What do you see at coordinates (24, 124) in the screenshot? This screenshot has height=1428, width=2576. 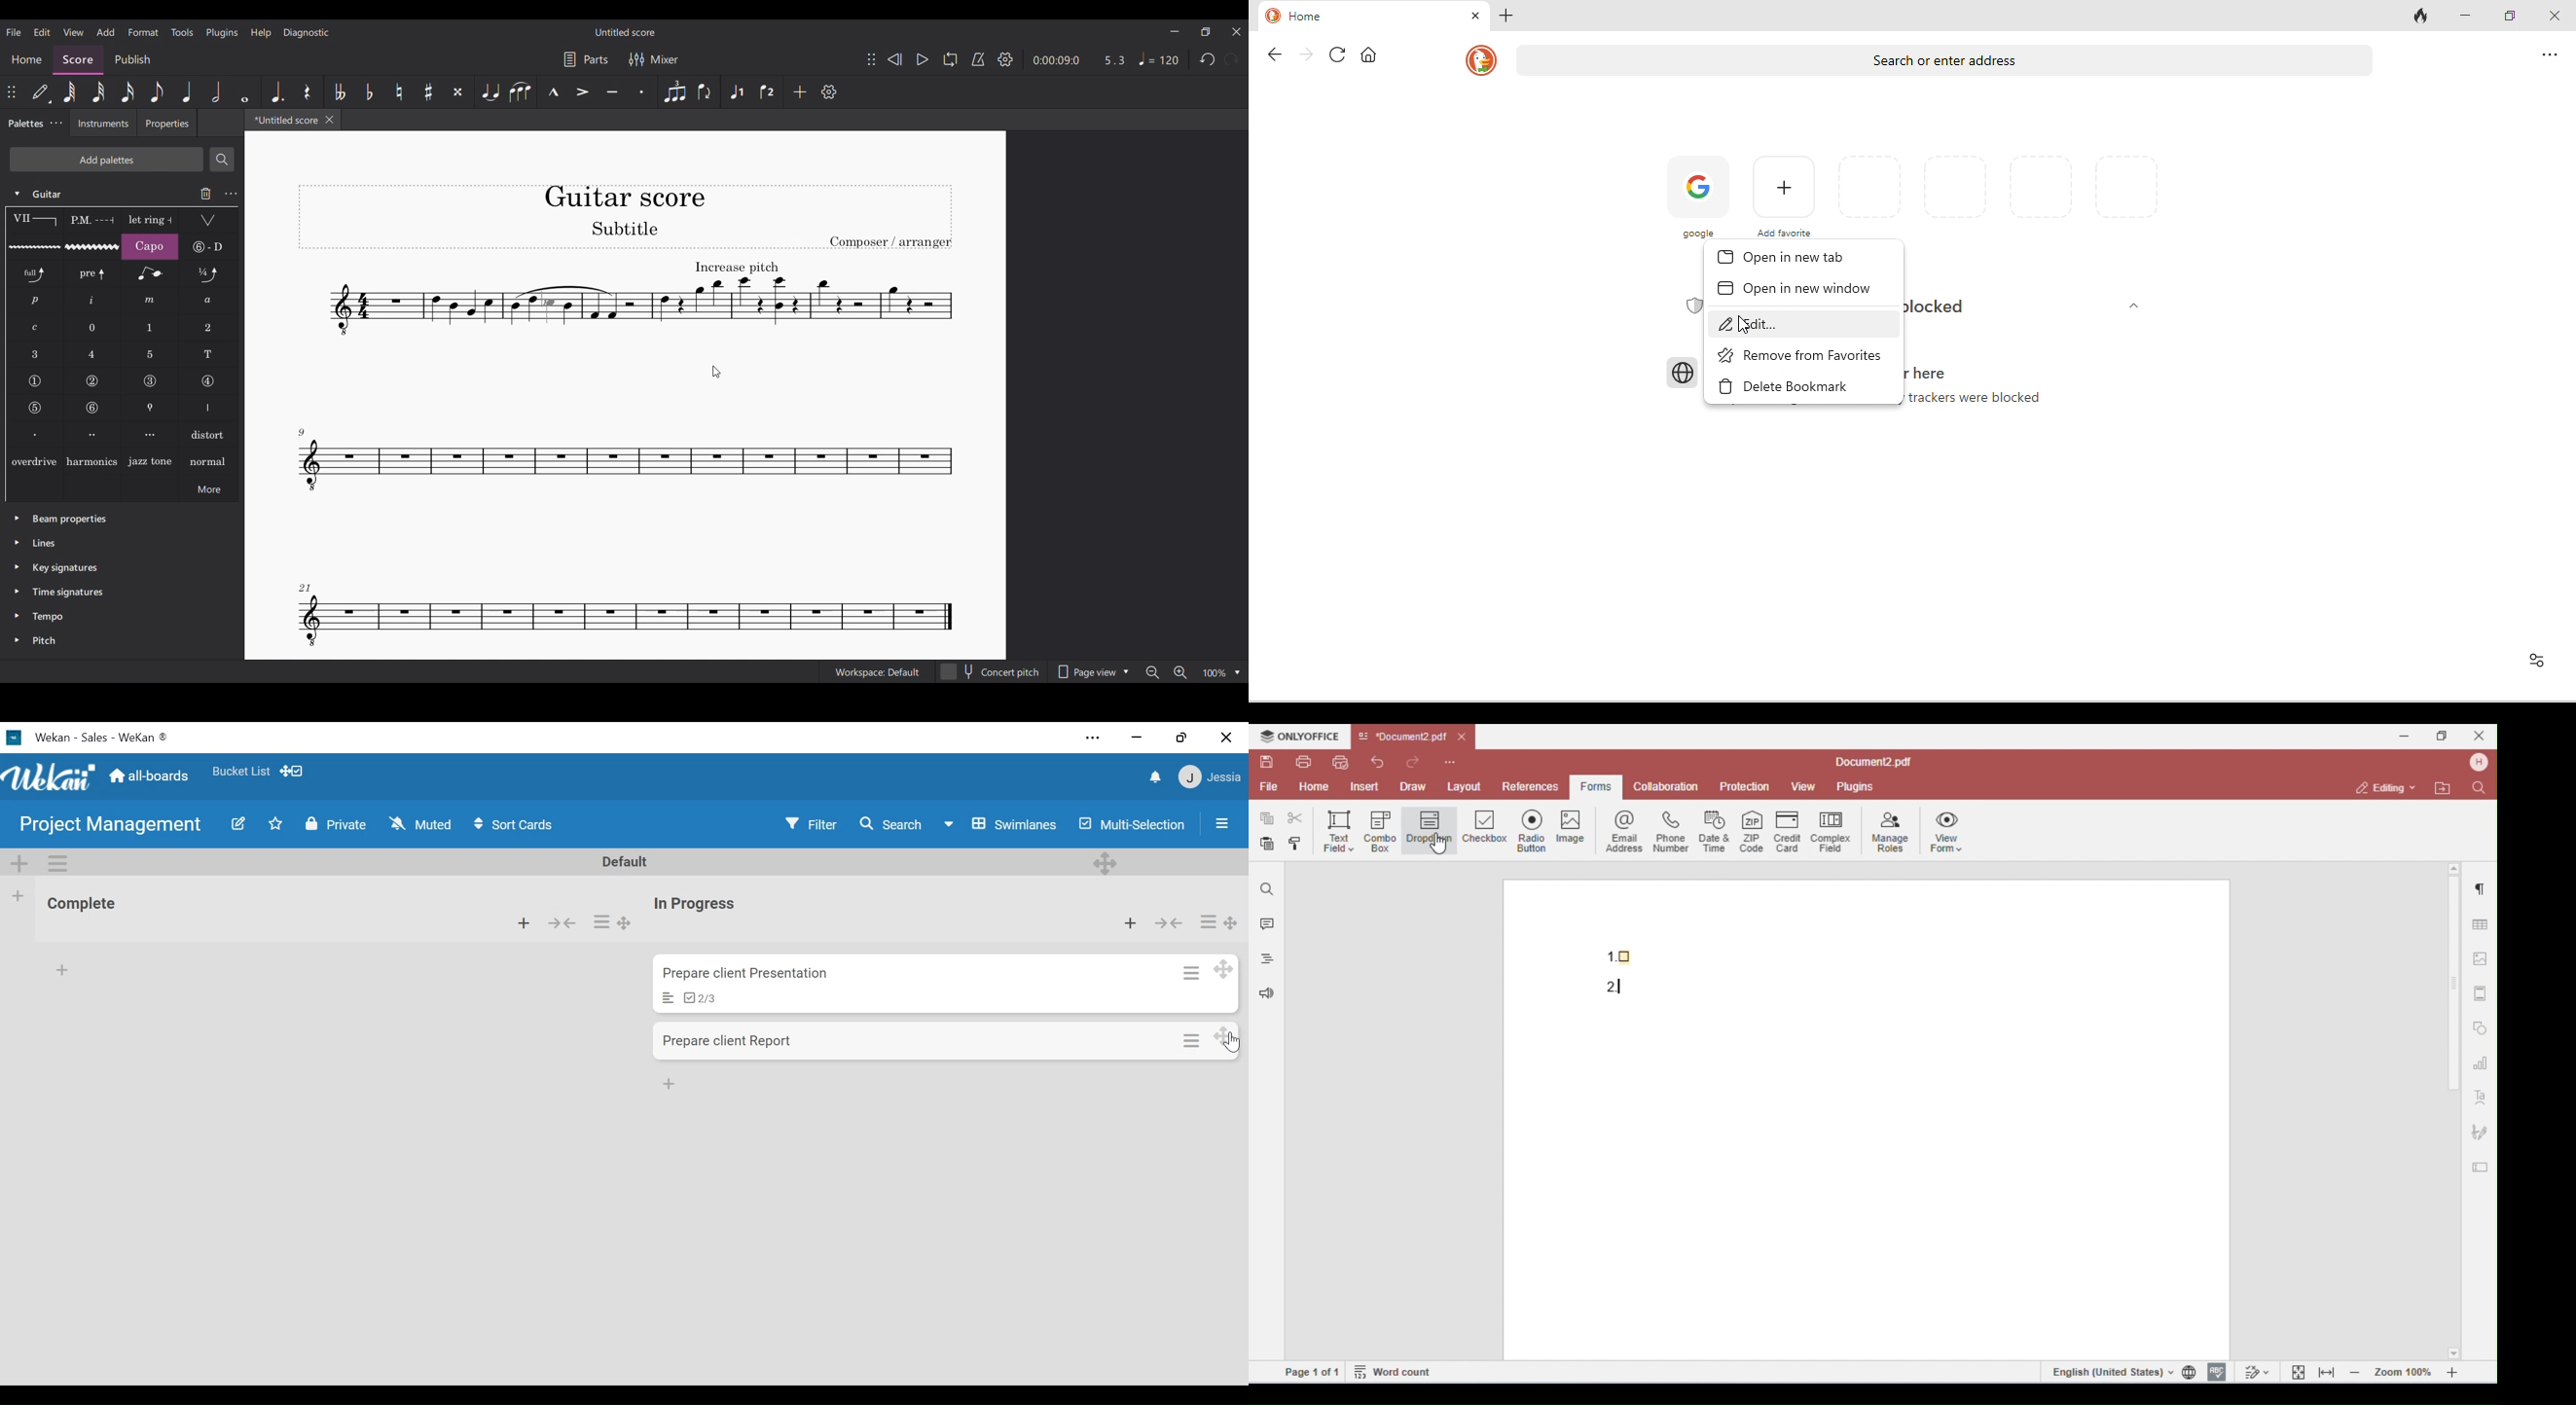 I see `Palettes, current tab` at bounding box center [24, 124].